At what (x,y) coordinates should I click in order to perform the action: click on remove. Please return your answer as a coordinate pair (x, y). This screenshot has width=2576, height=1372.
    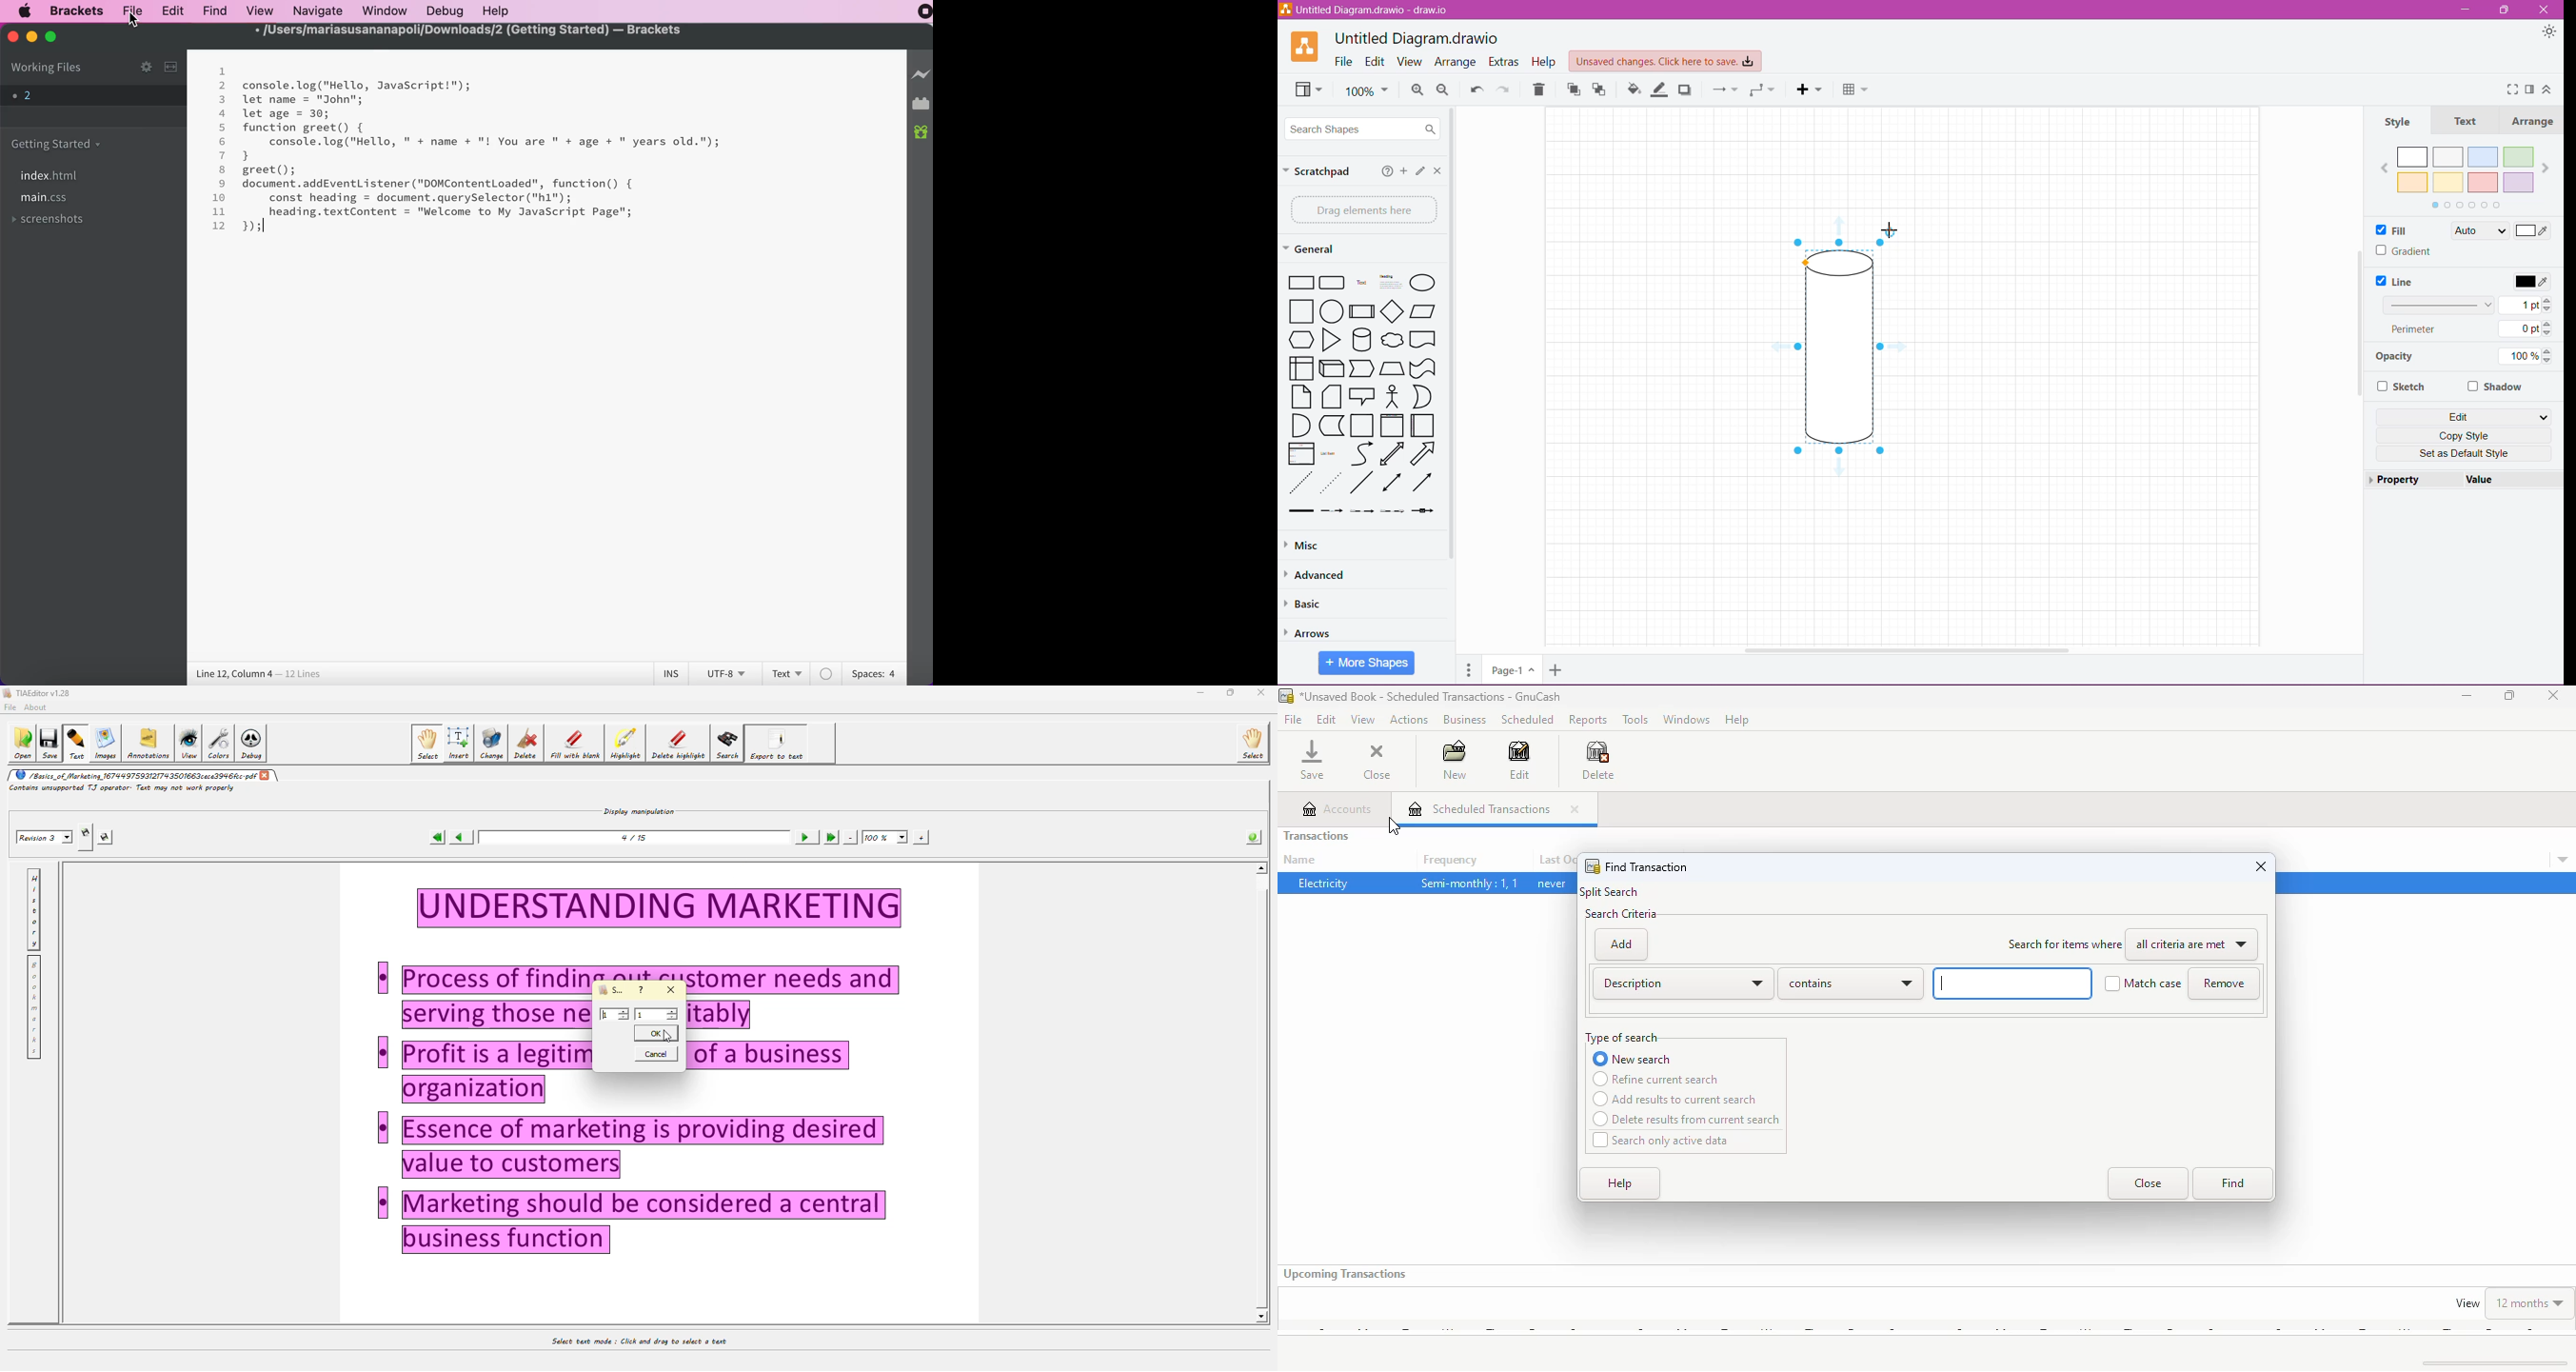
    Looking at the image, I should click on (2224, 984).